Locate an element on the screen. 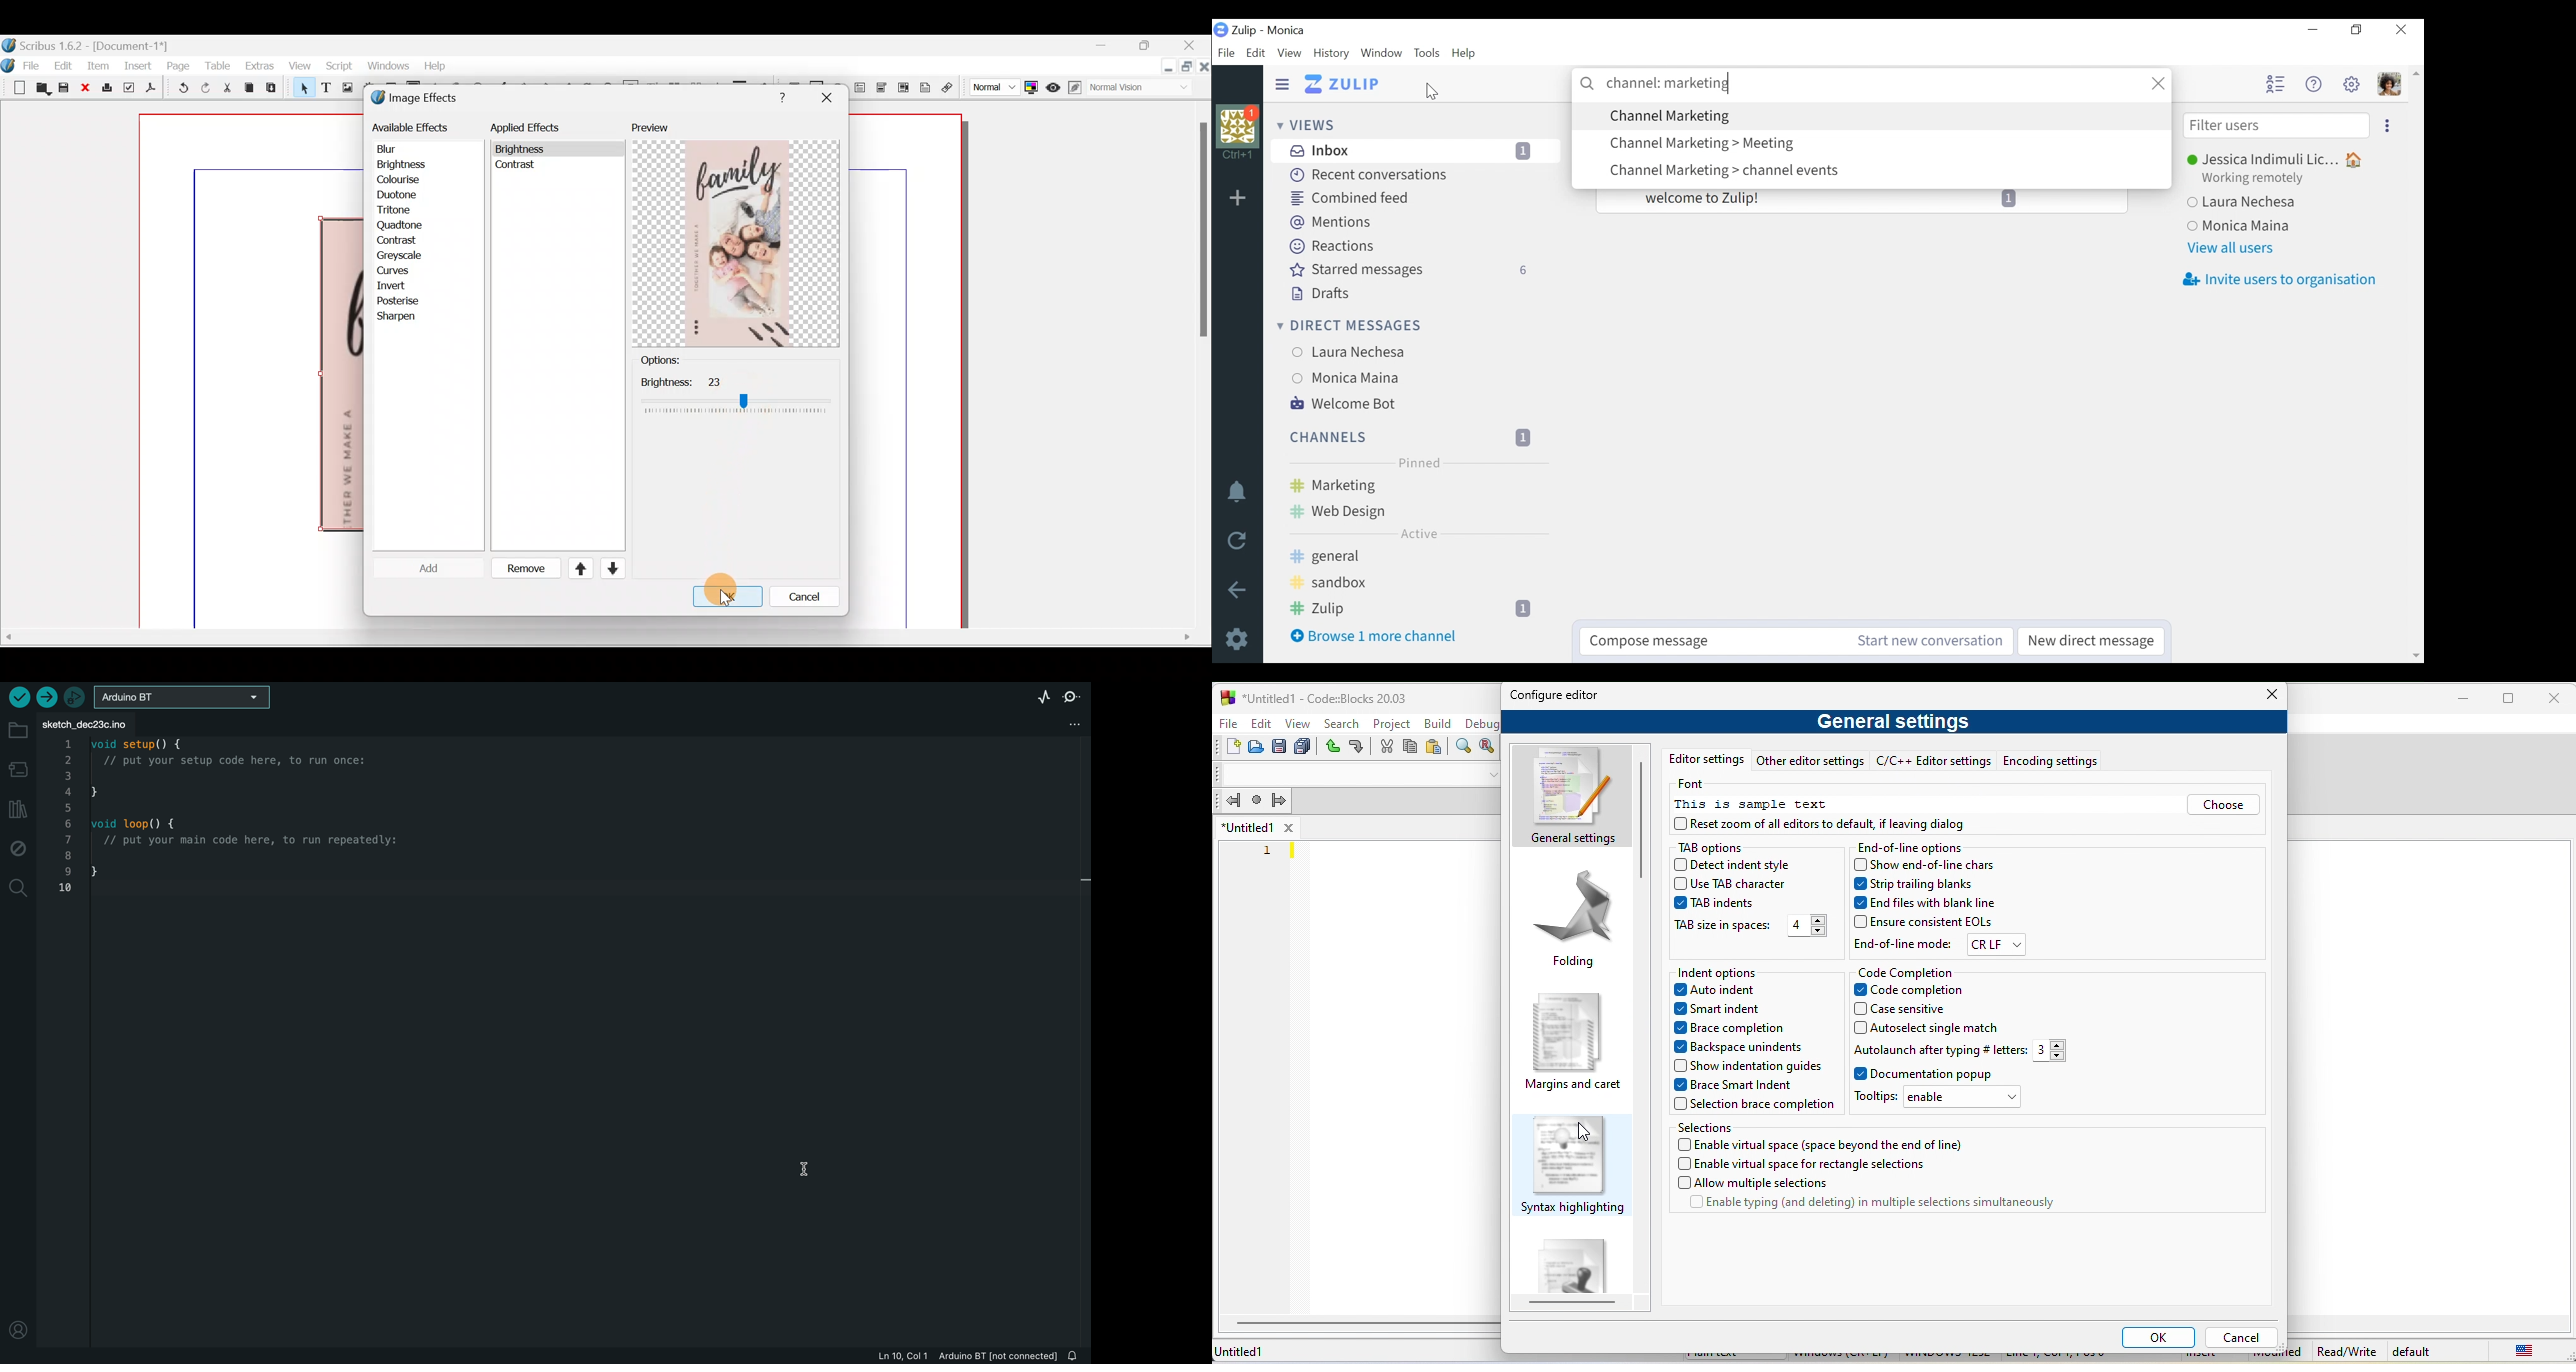  Filter users is located at coordinates (2276, 124).